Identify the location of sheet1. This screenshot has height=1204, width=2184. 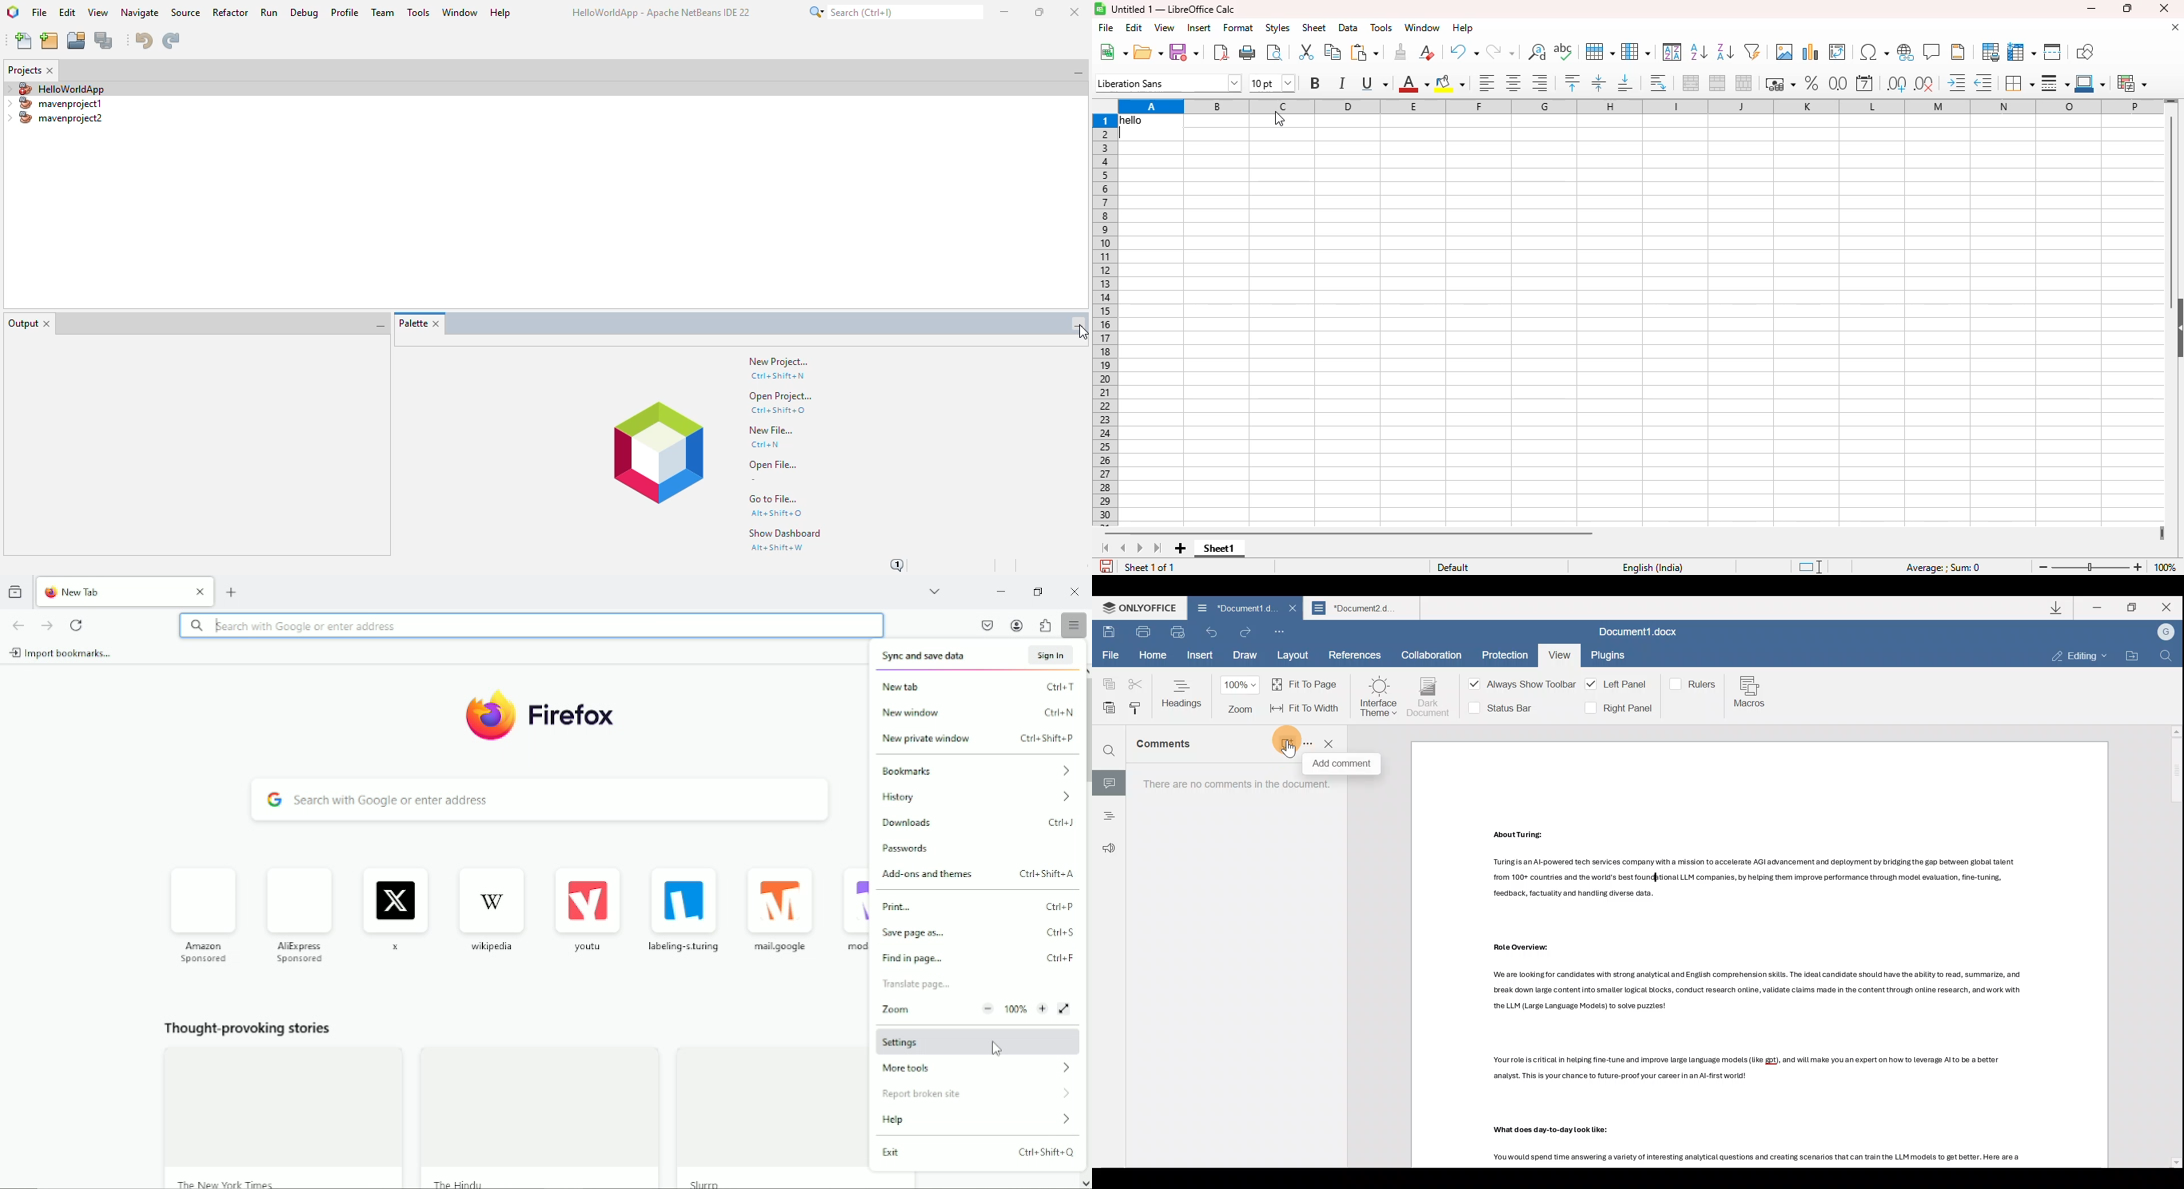
(1219, 549).